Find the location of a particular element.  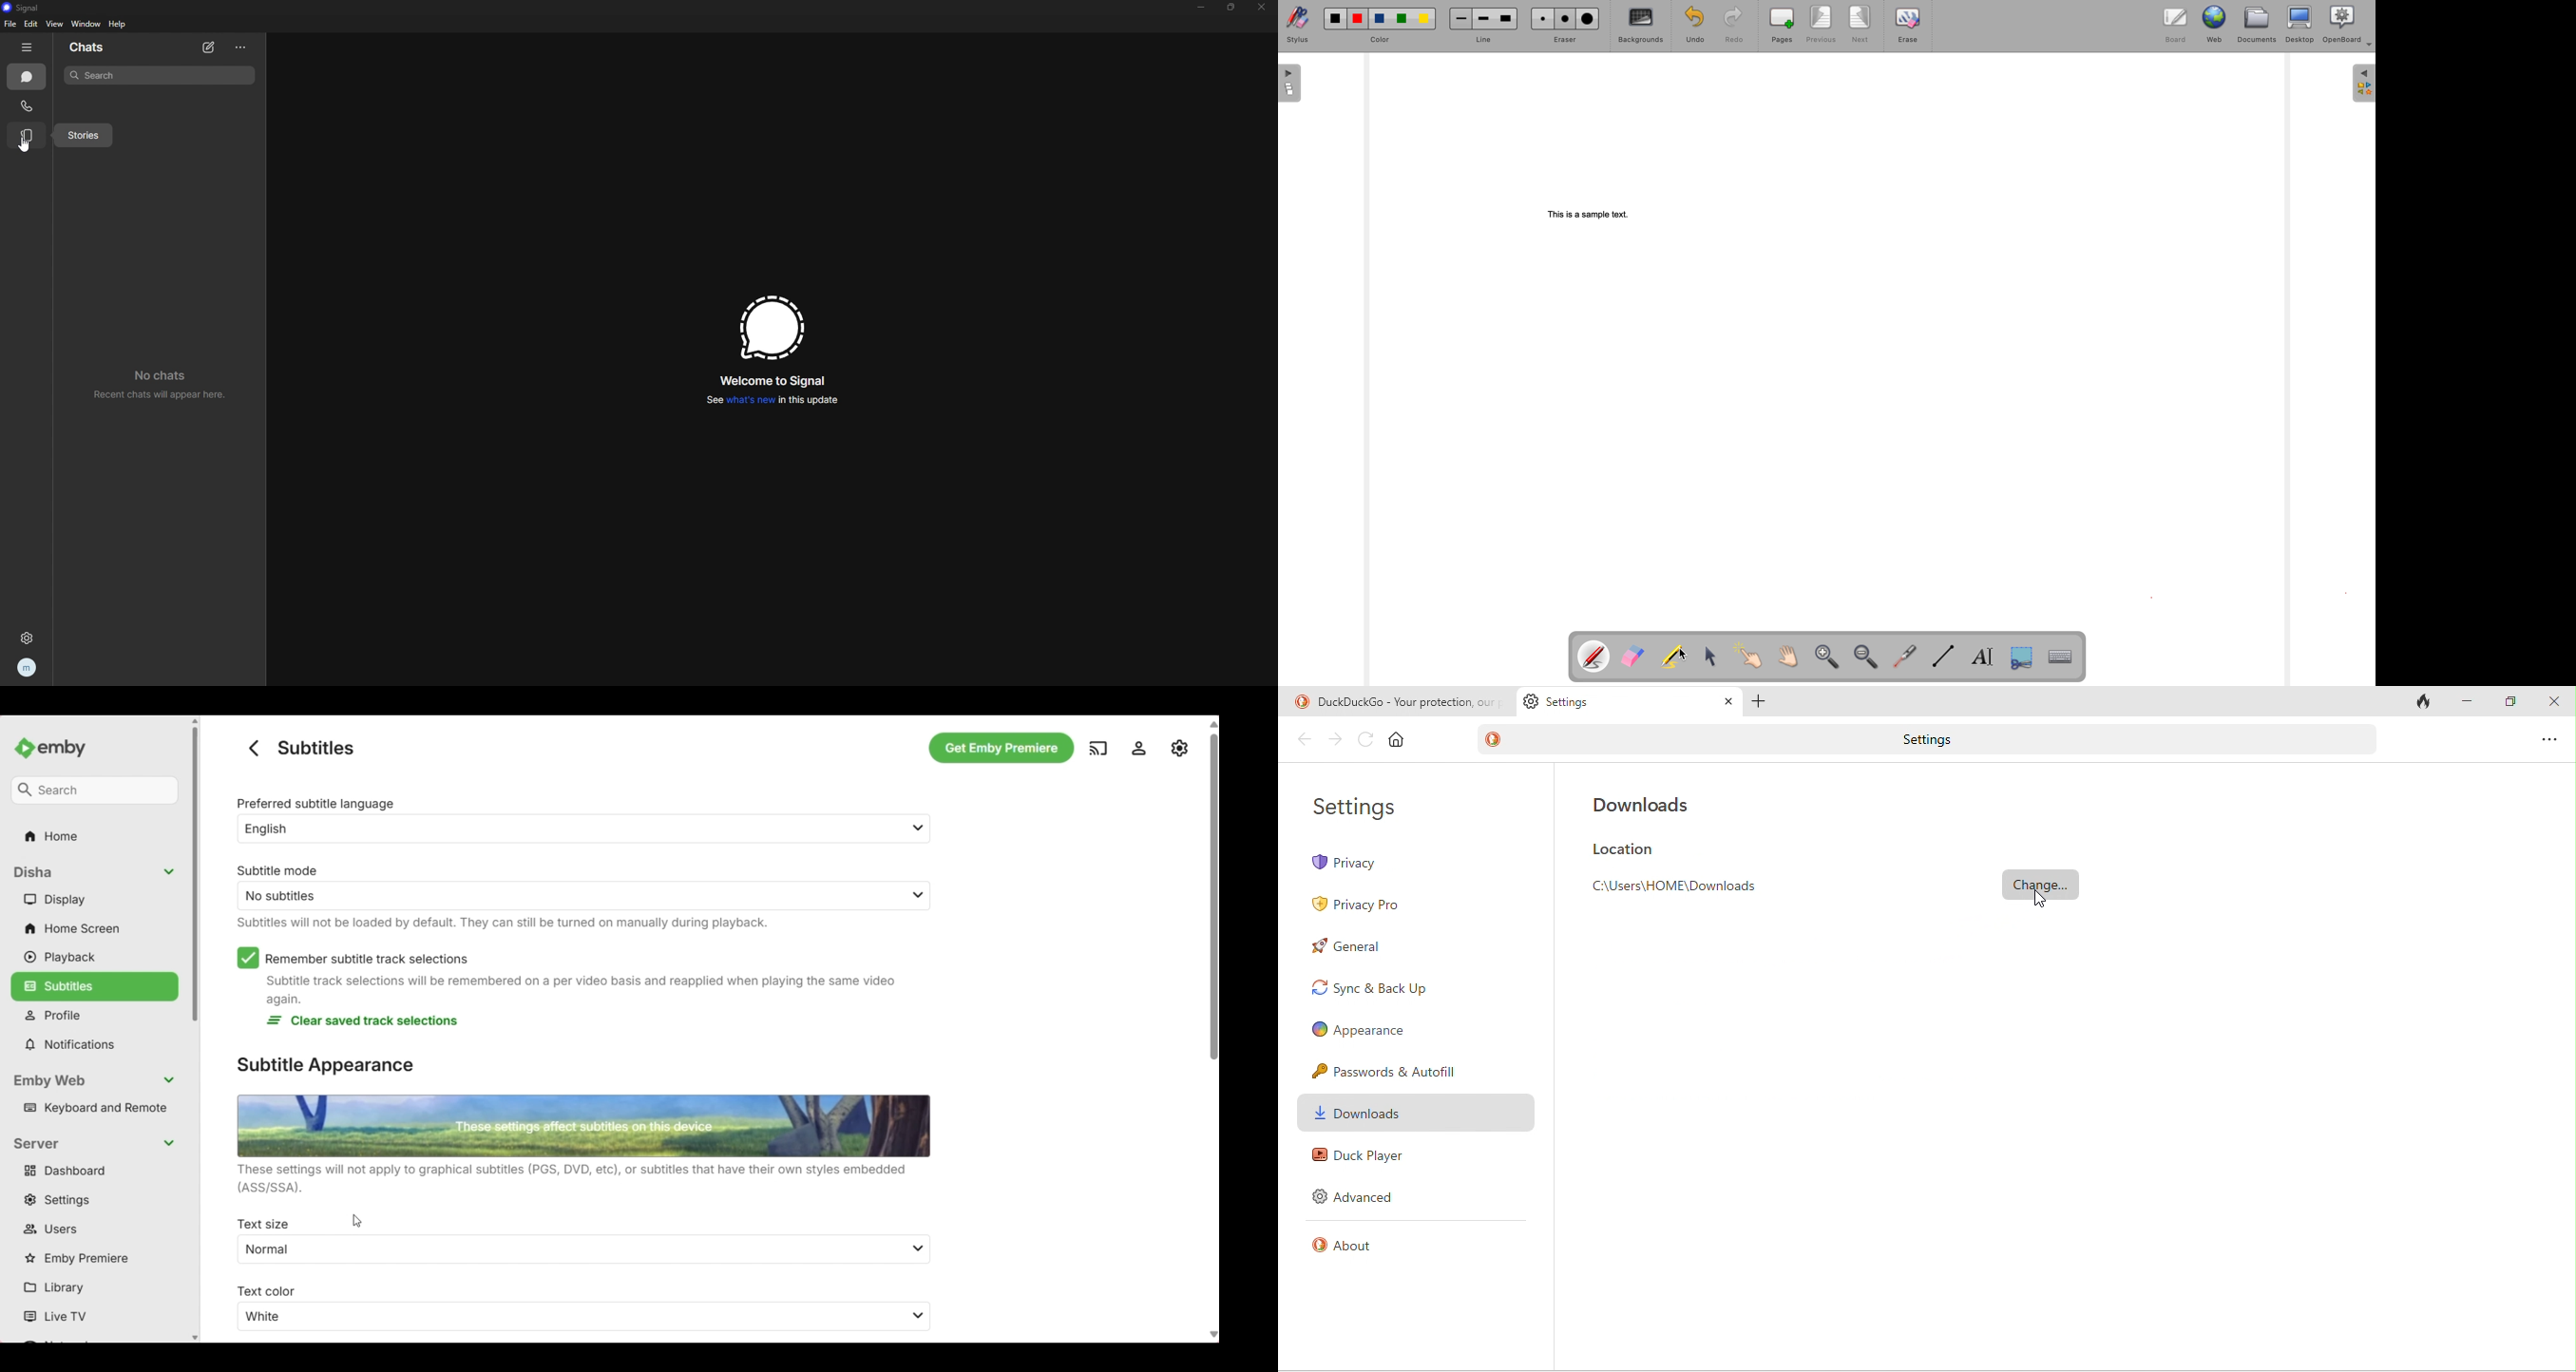

Color 5 is located at coordinates (1424, 19).